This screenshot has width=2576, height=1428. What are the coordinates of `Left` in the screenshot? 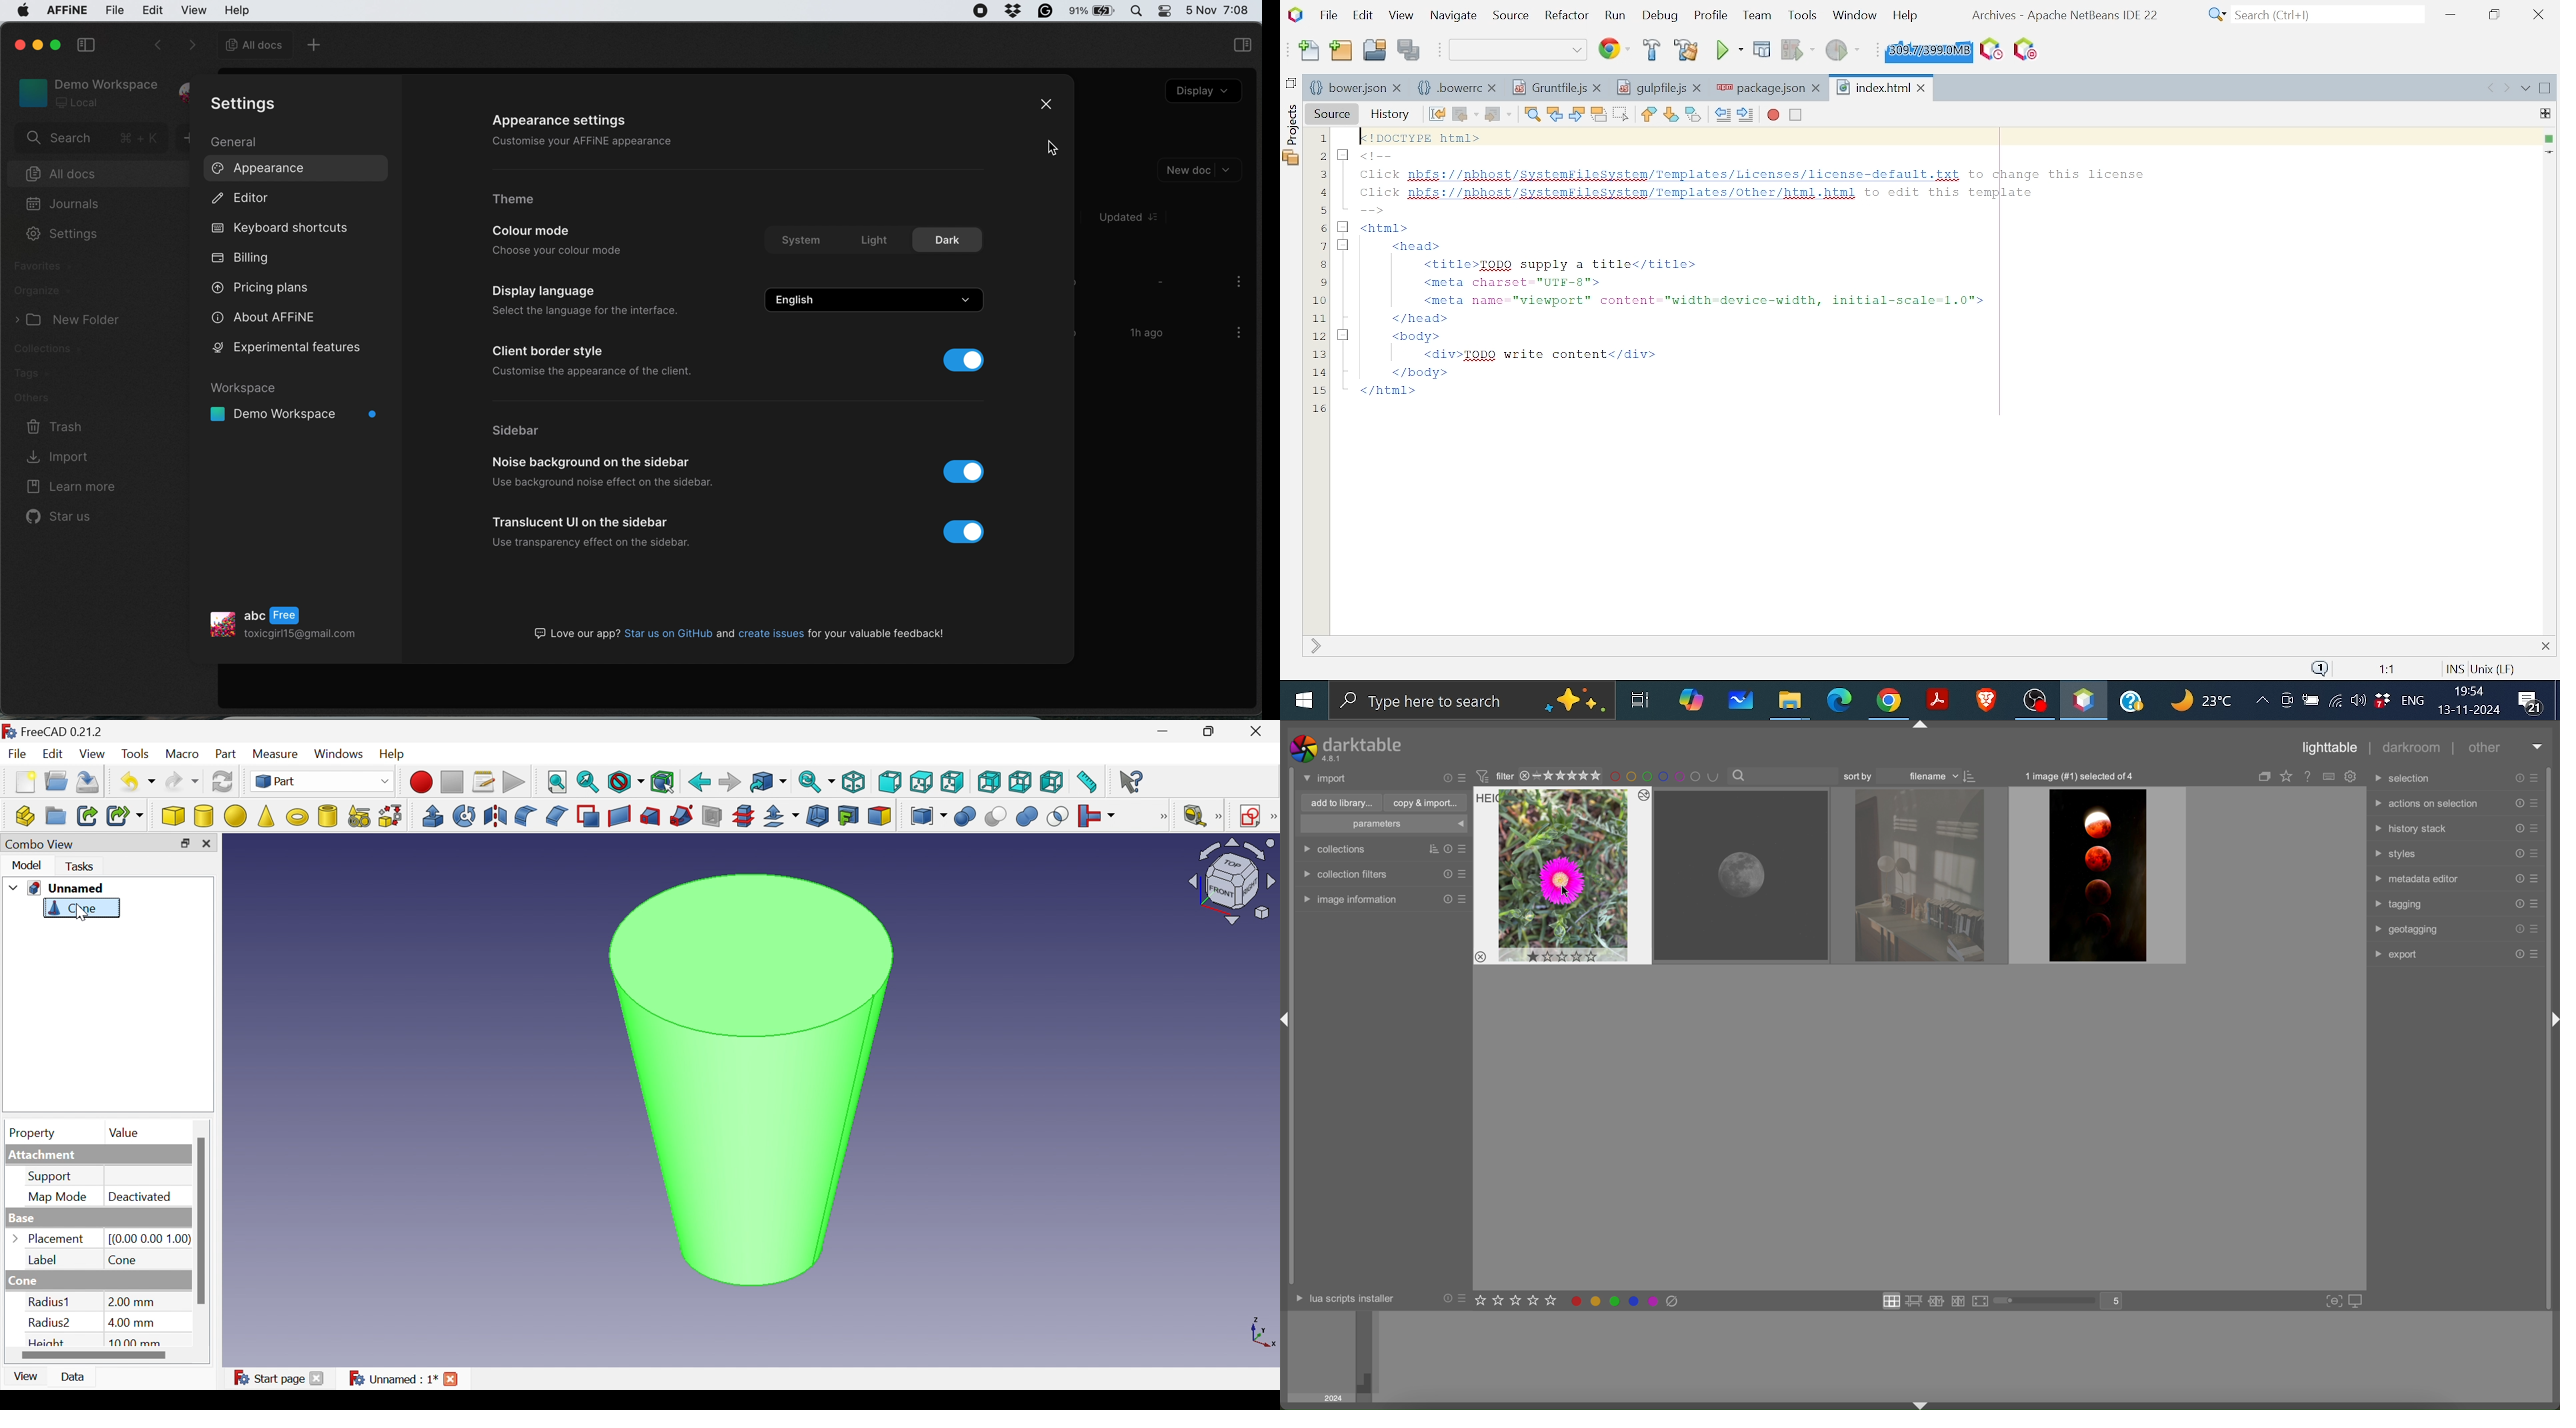 It's located at (1051, 782).